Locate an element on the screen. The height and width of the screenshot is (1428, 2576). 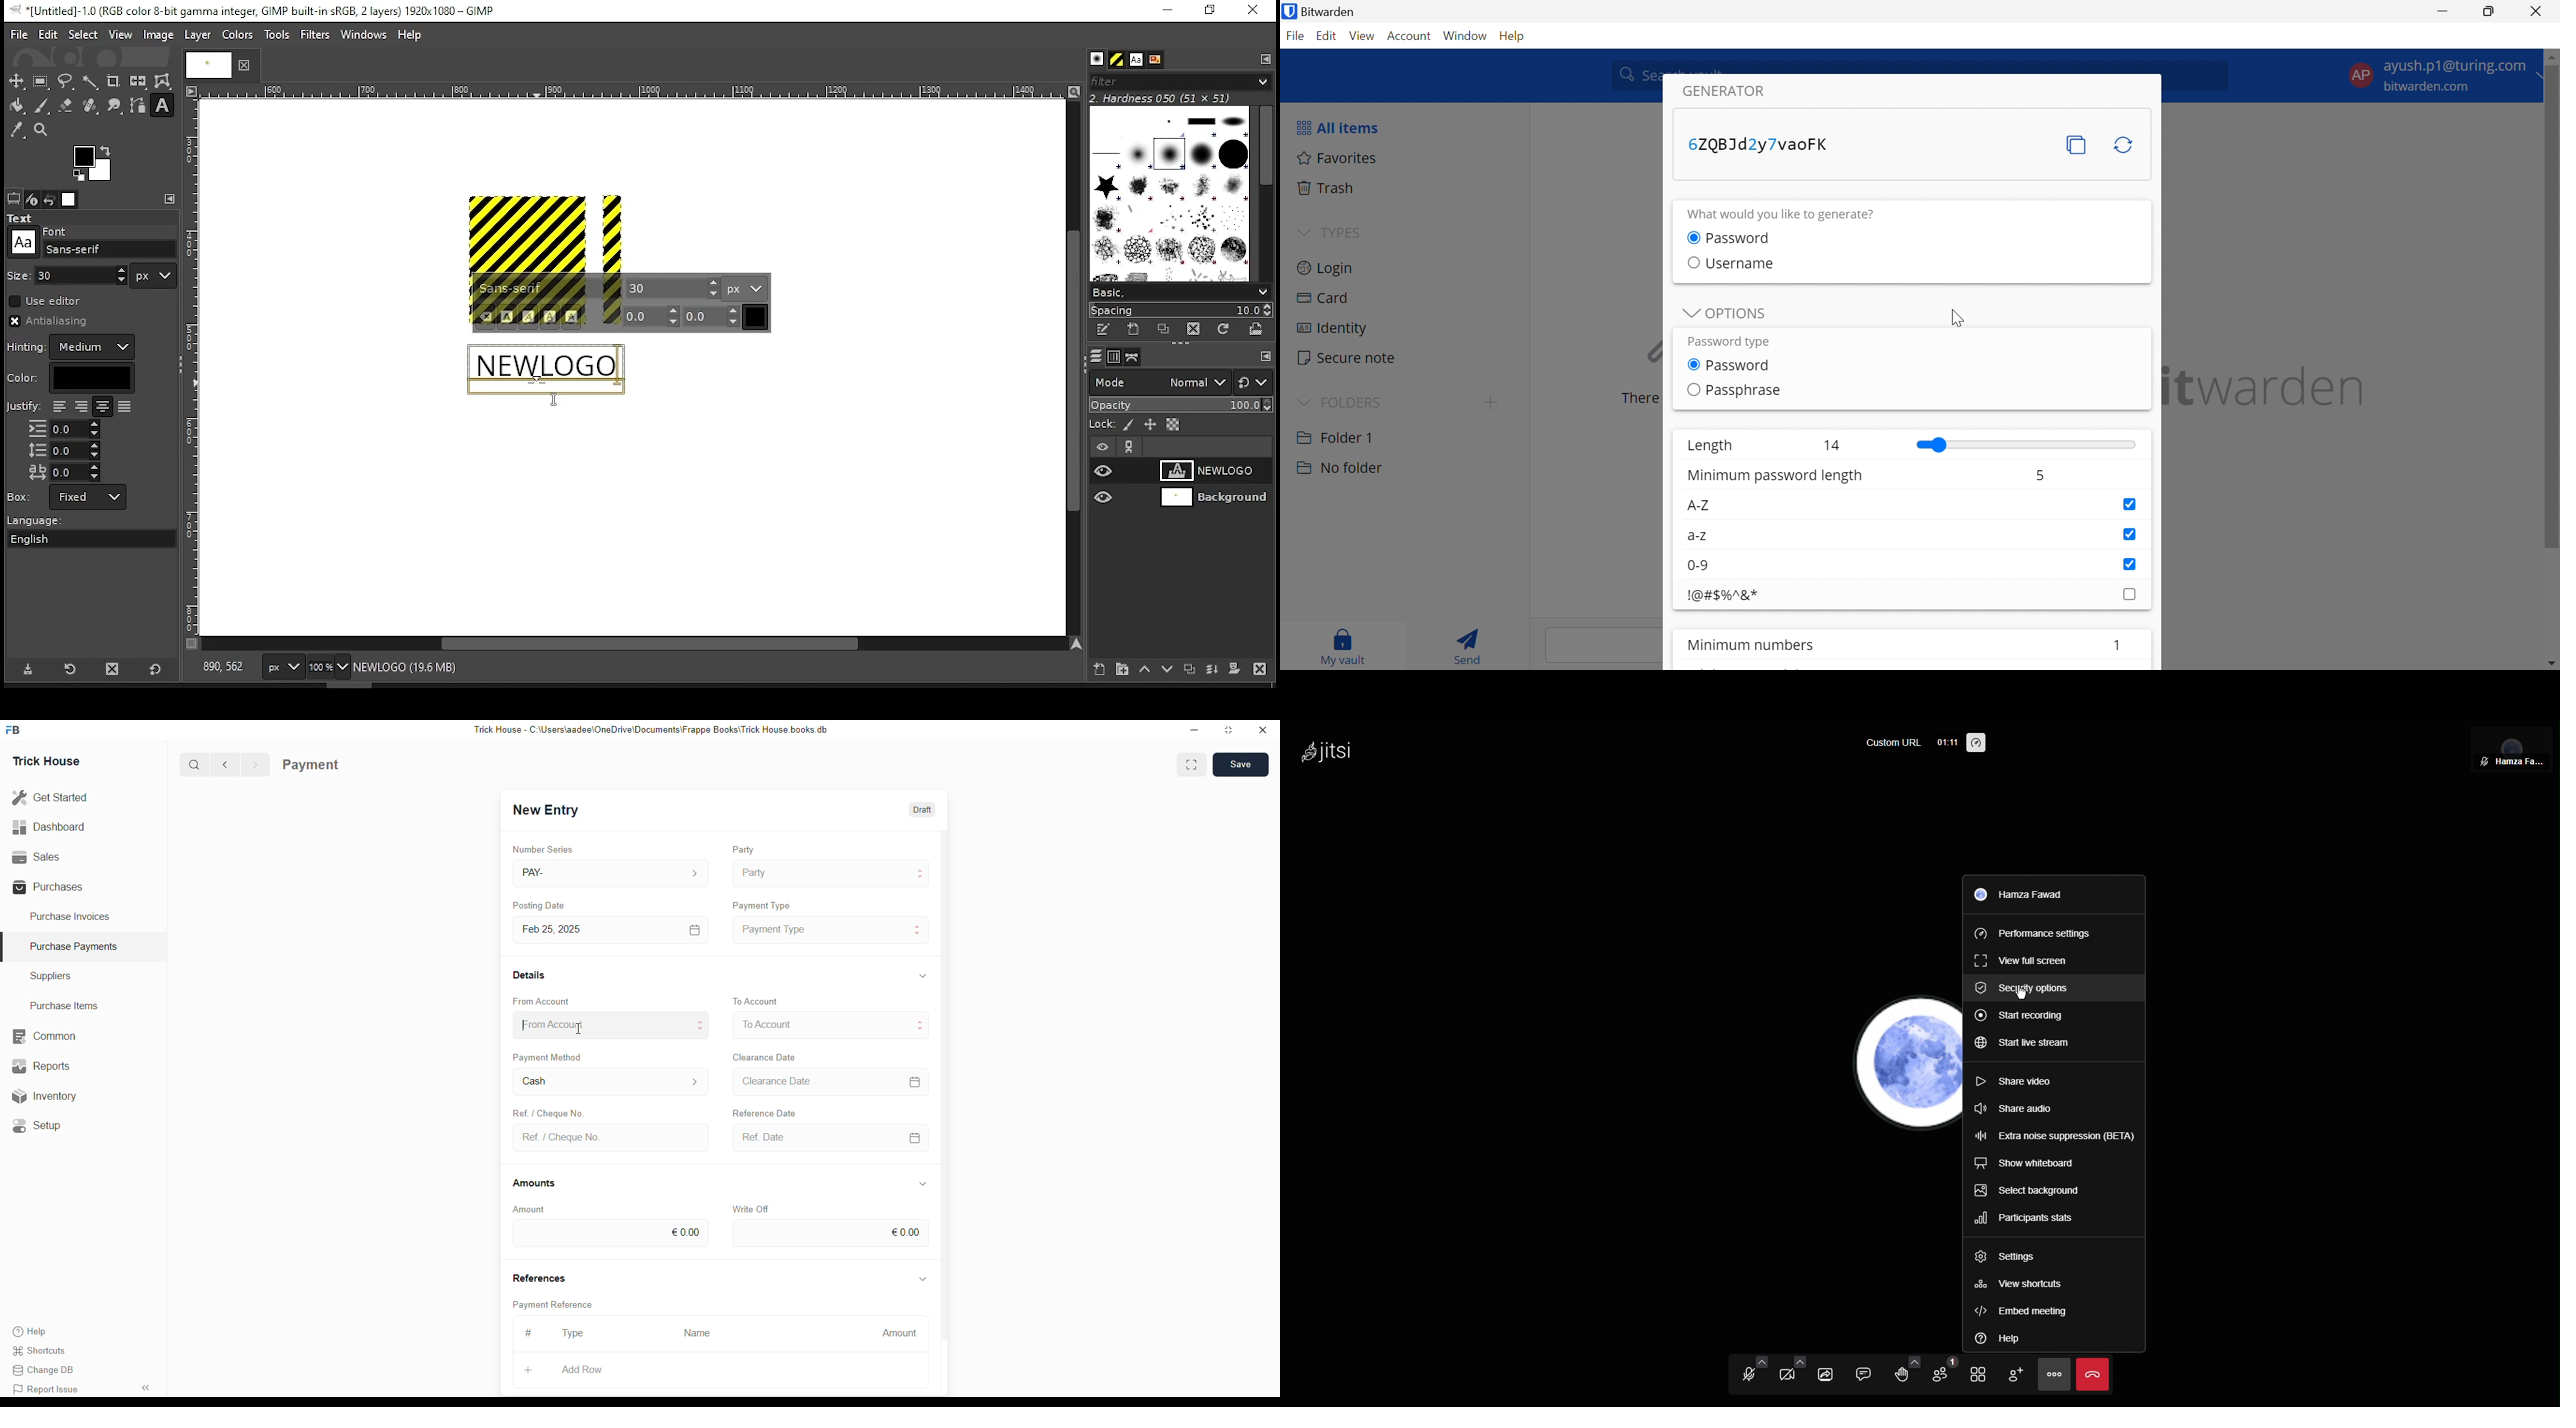
Card is located at coordinates (1323, 299).